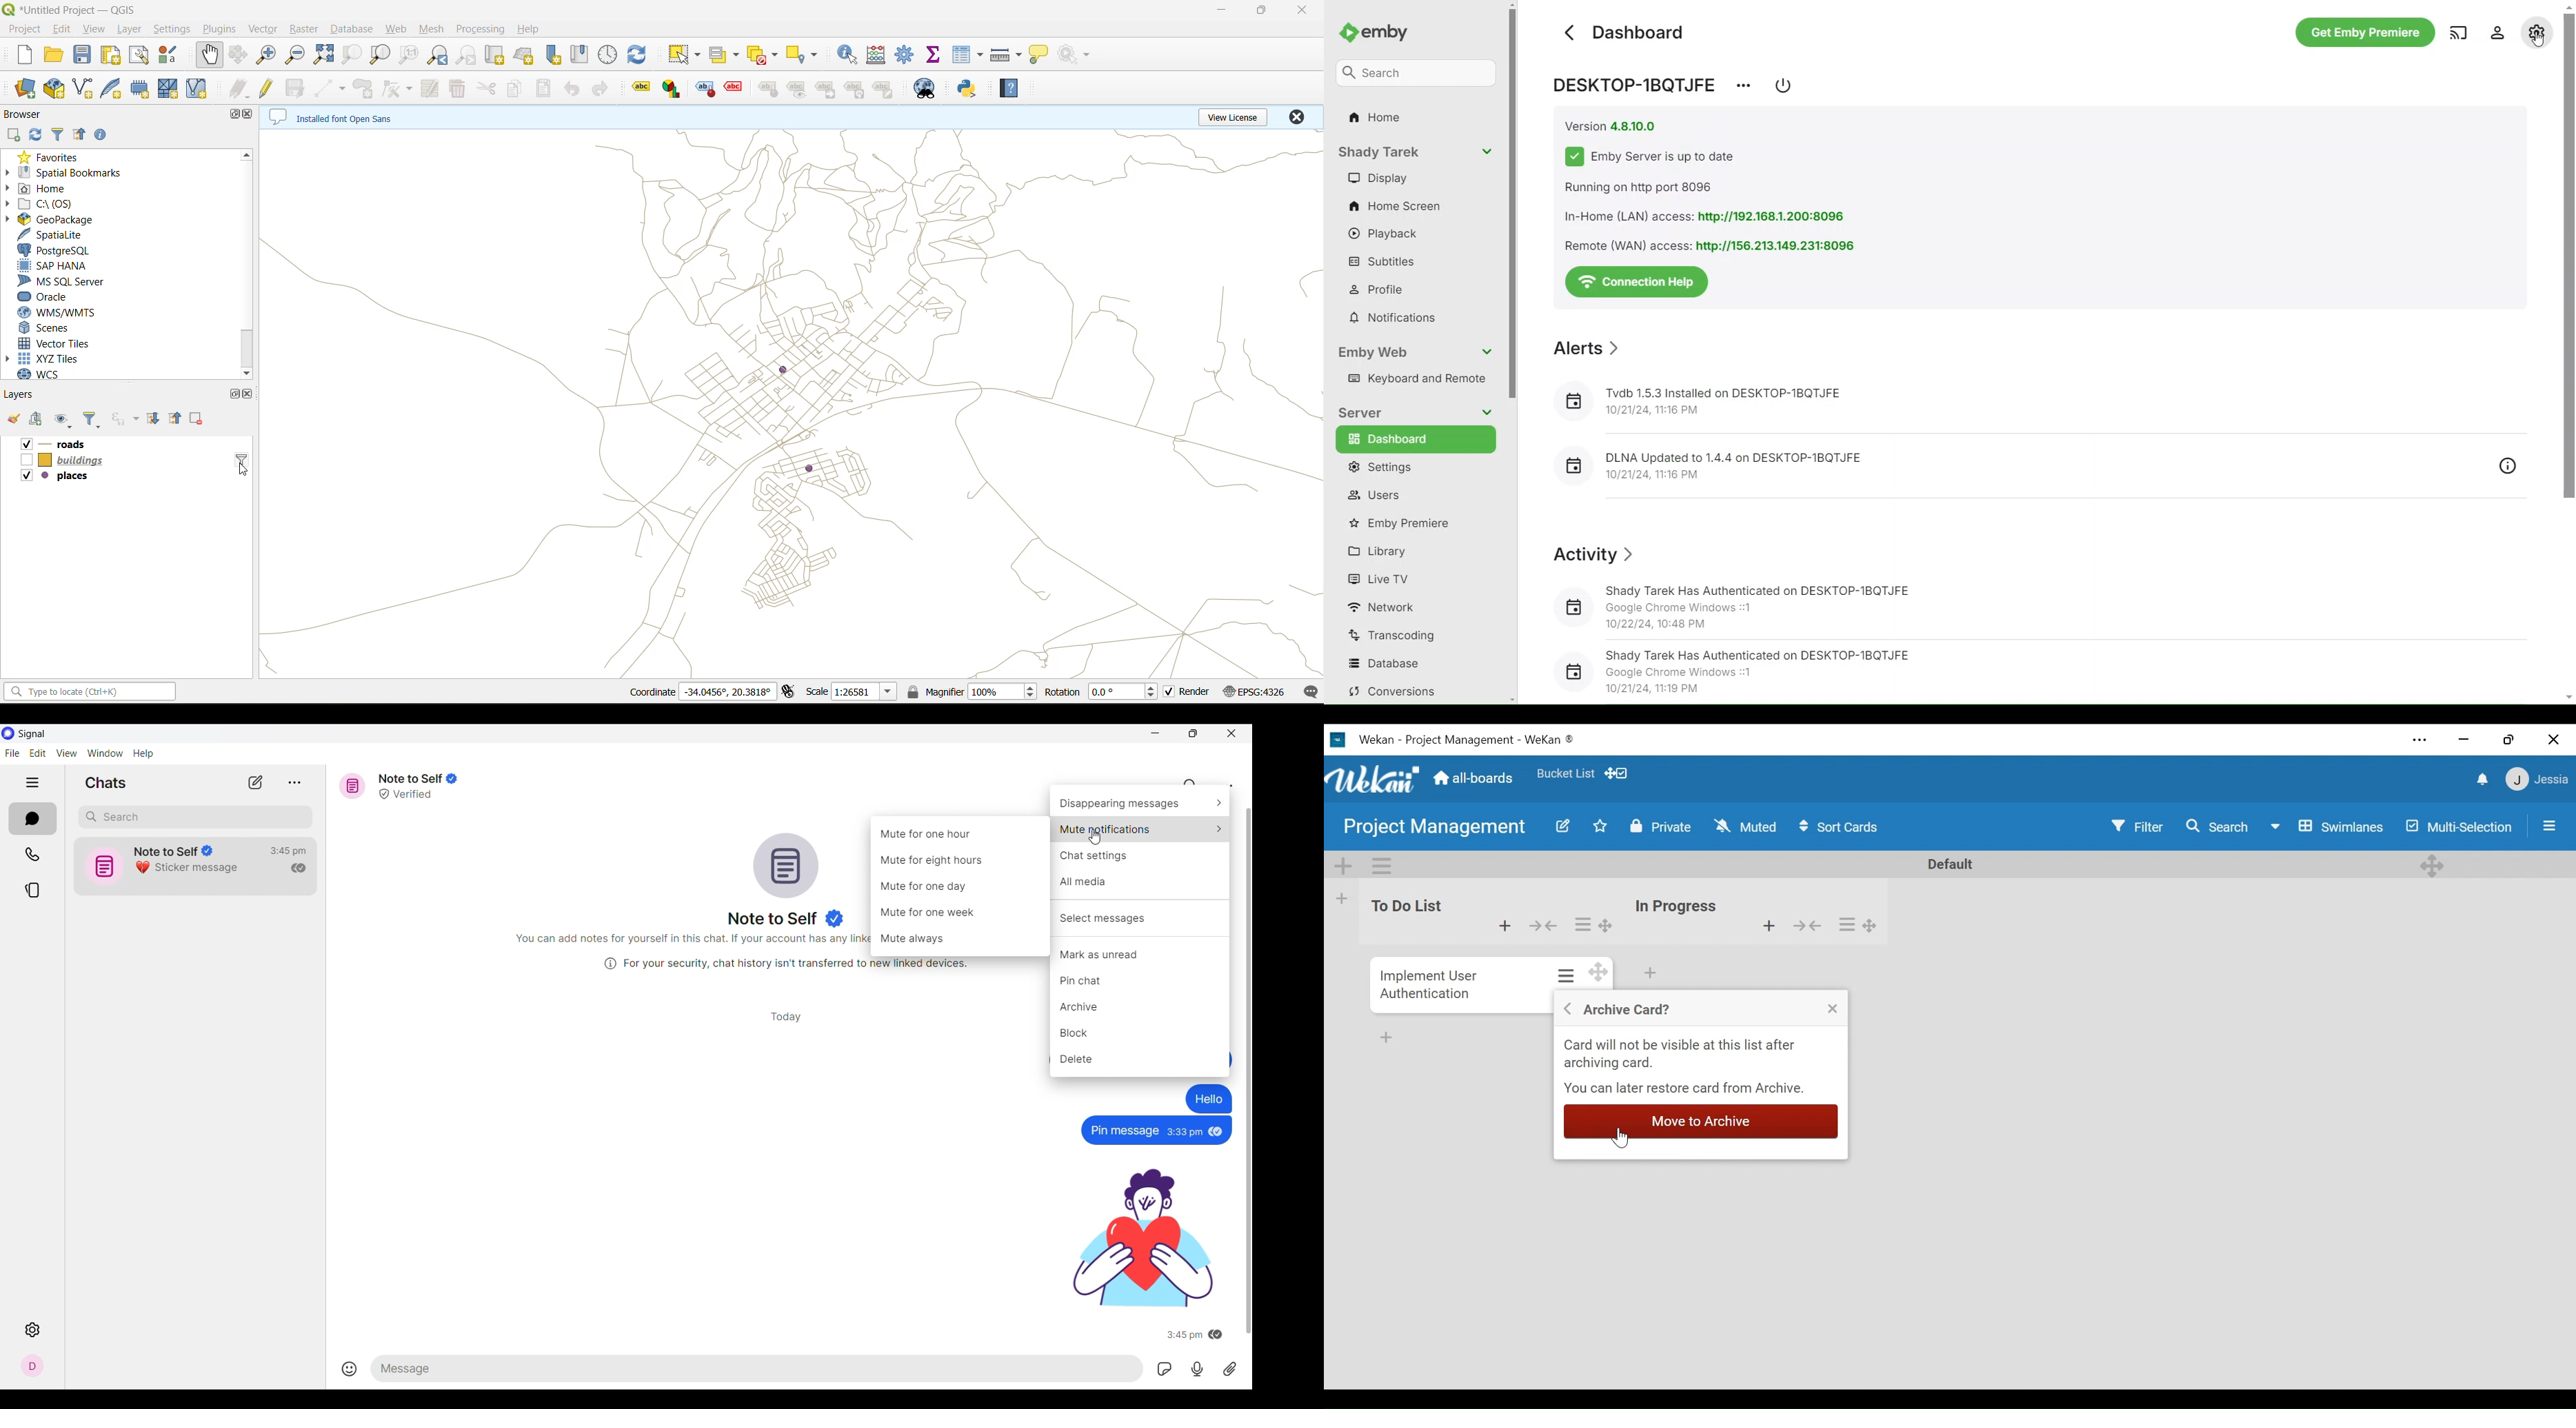 The image size is (2576, 1428). I want to click on Emby Server is up to date, so click(1654, 154).